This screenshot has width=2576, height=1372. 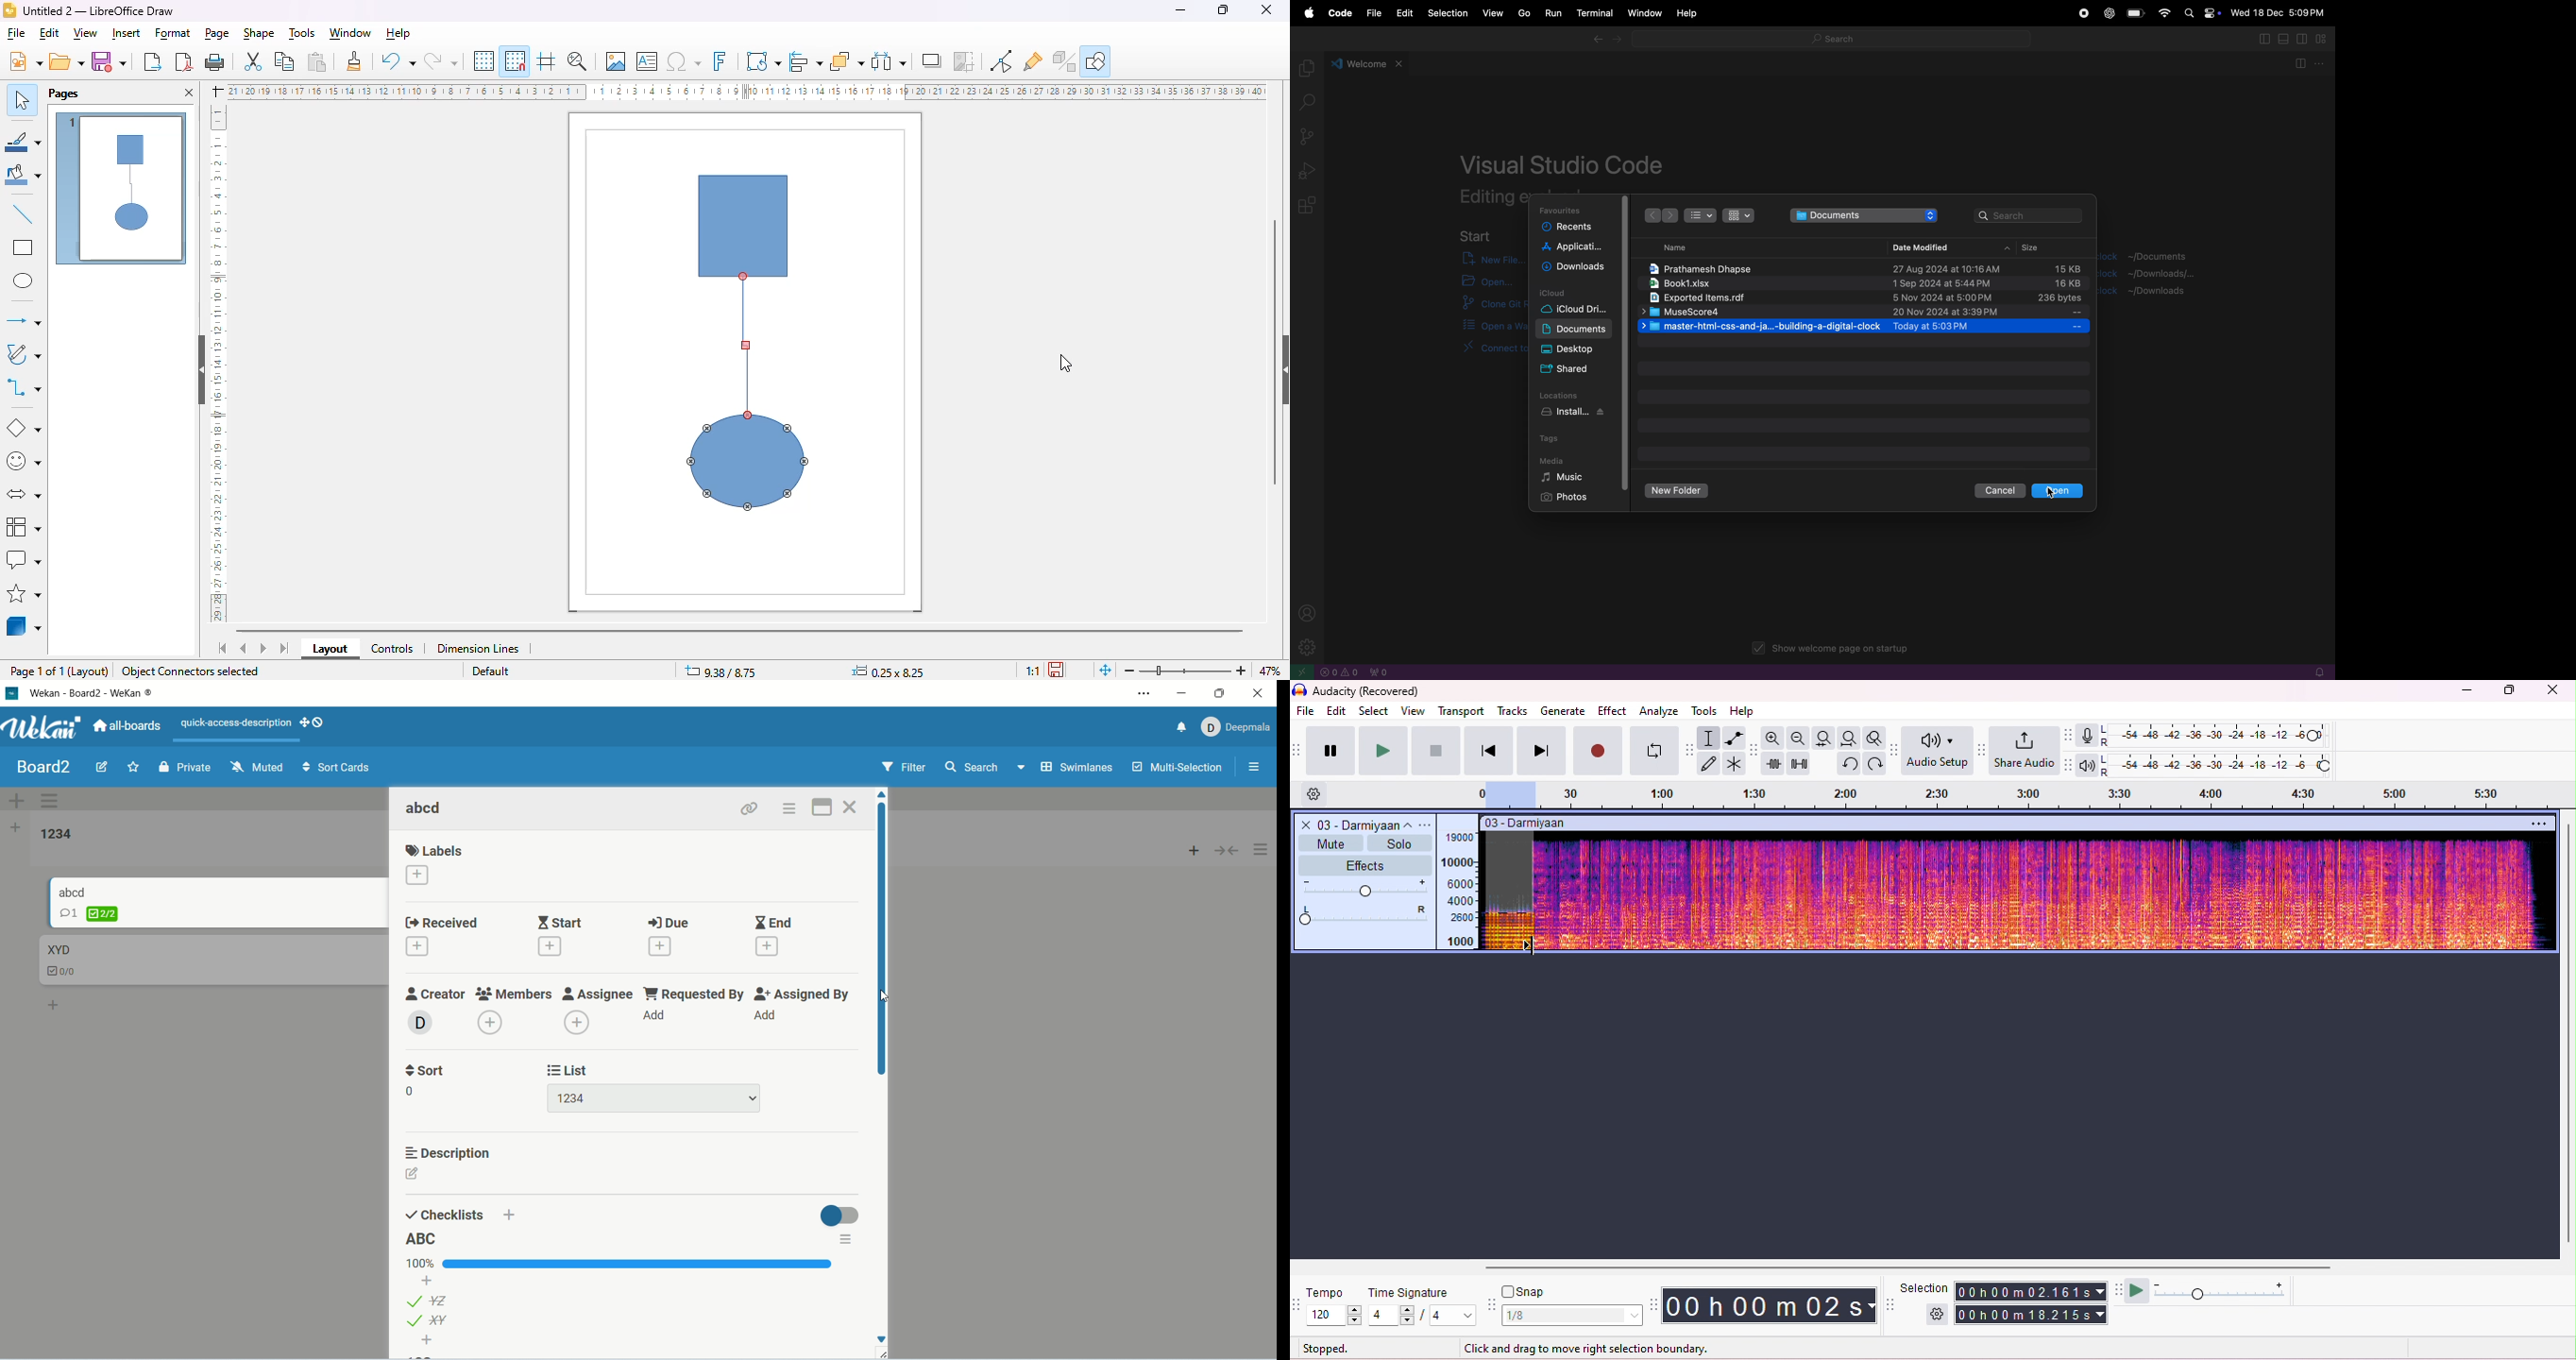 What do you see at coordinates (1771, 1304) in the screenshot?
I see `audacity time` at bounding box center [1771, 1304].